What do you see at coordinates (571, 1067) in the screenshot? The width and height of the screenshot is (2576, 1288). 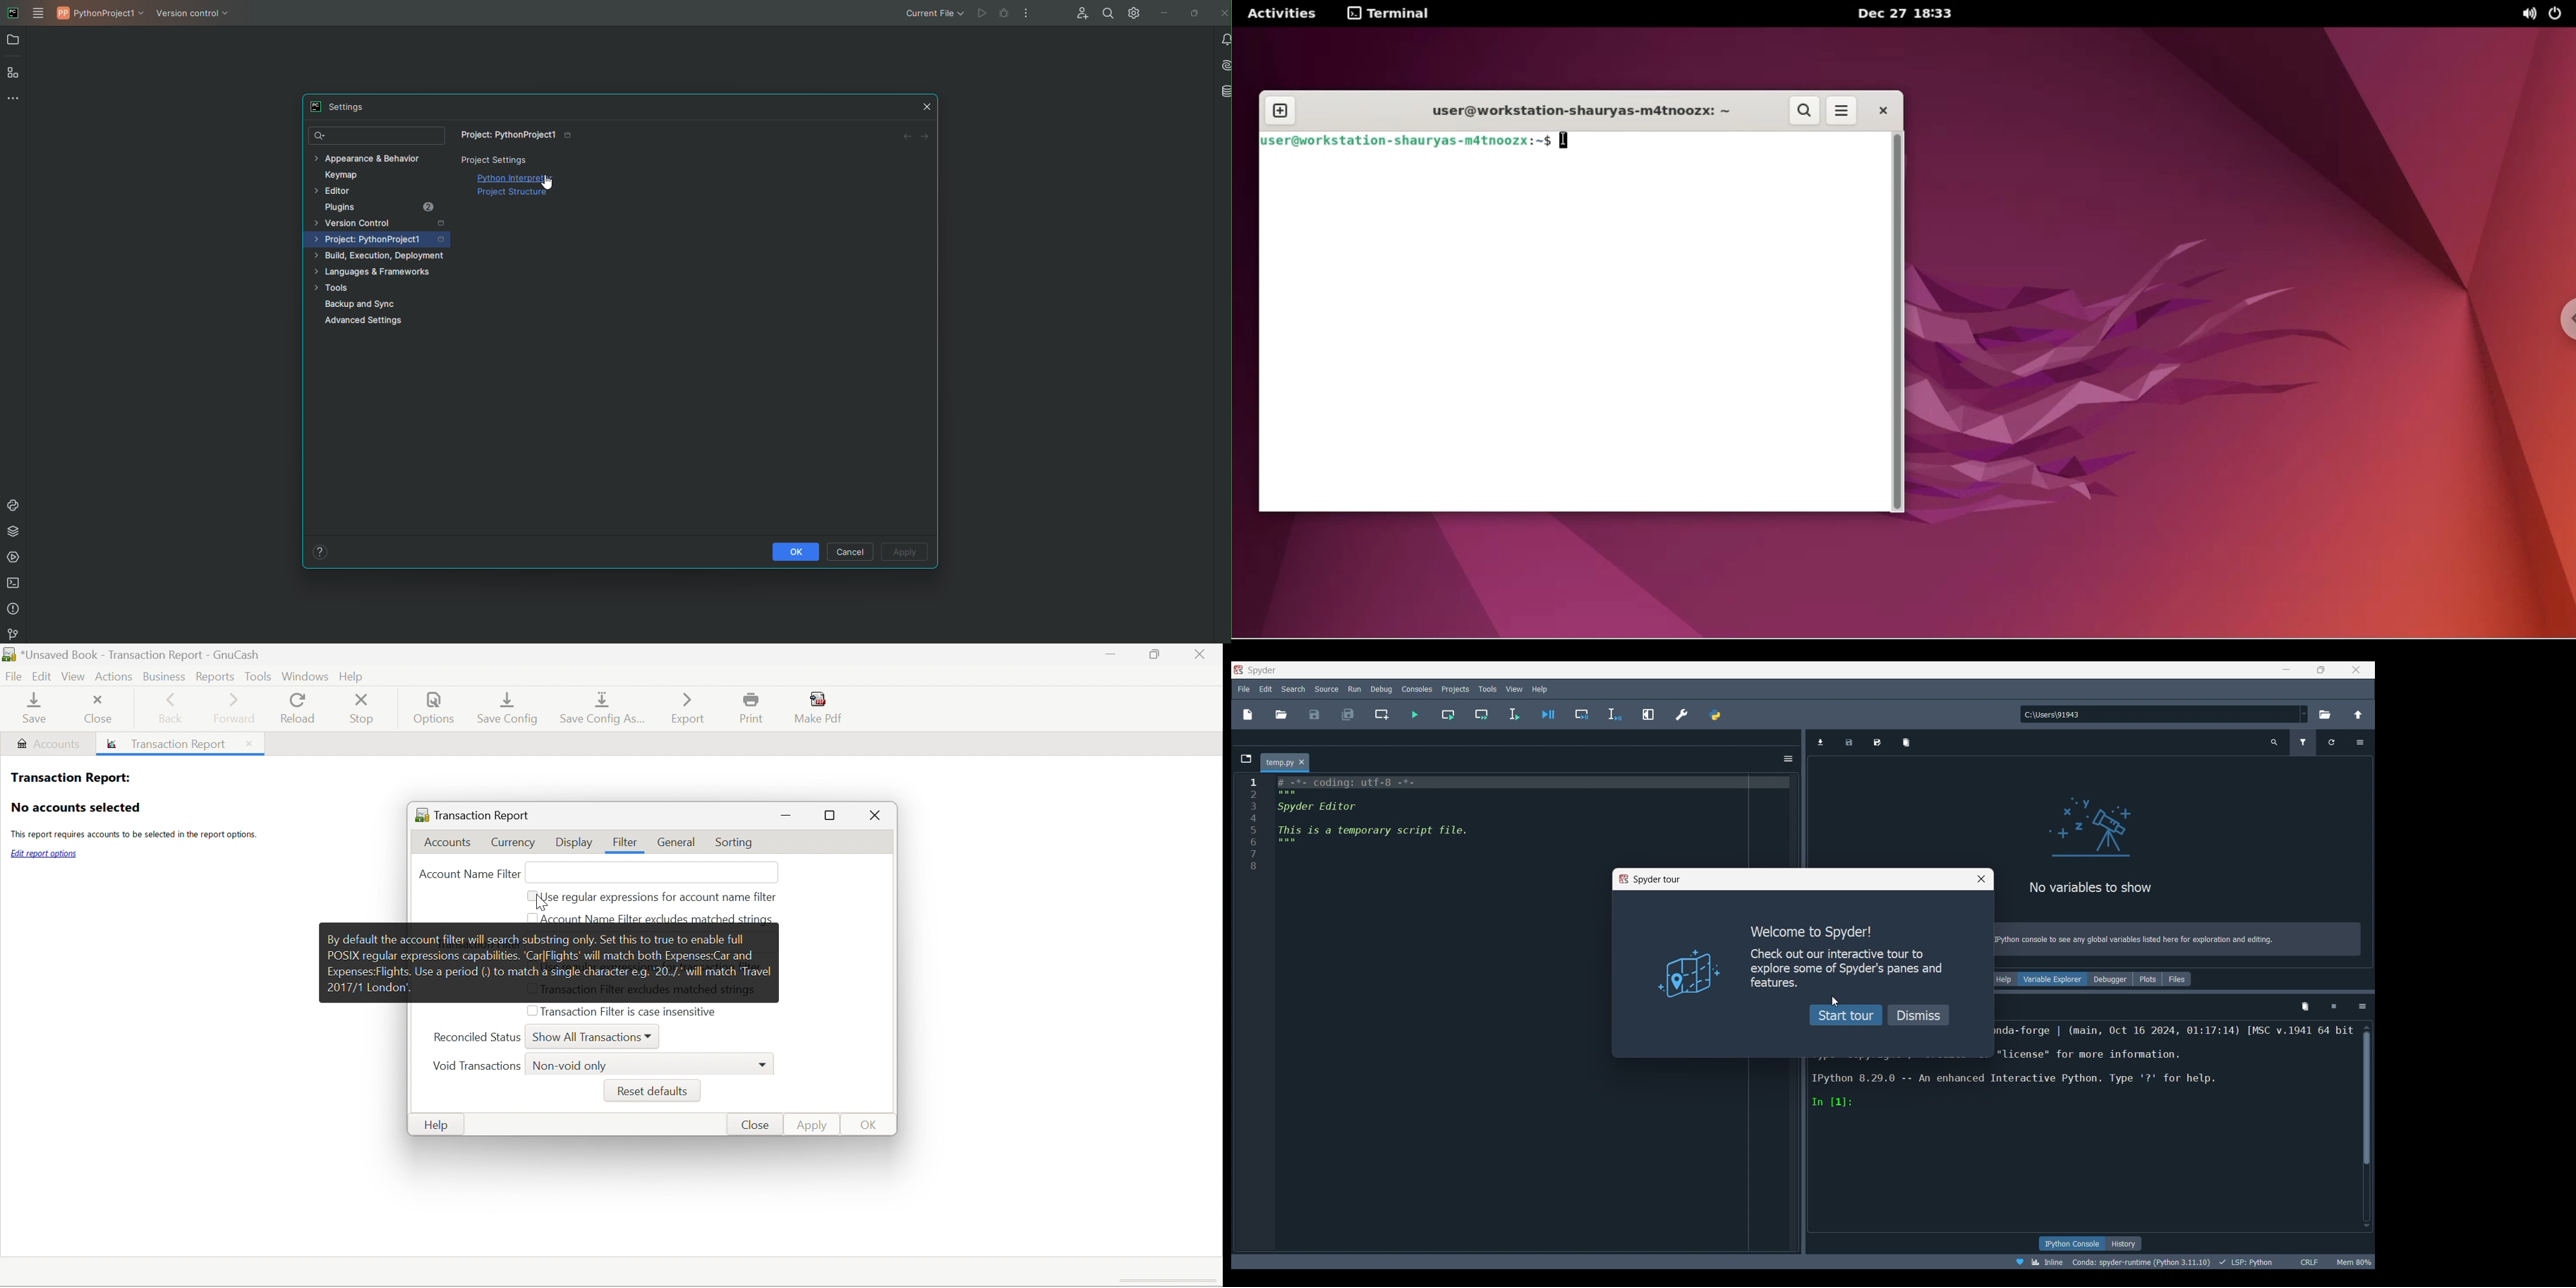 I see `Non-void only` at bounding box center [571, 1067].